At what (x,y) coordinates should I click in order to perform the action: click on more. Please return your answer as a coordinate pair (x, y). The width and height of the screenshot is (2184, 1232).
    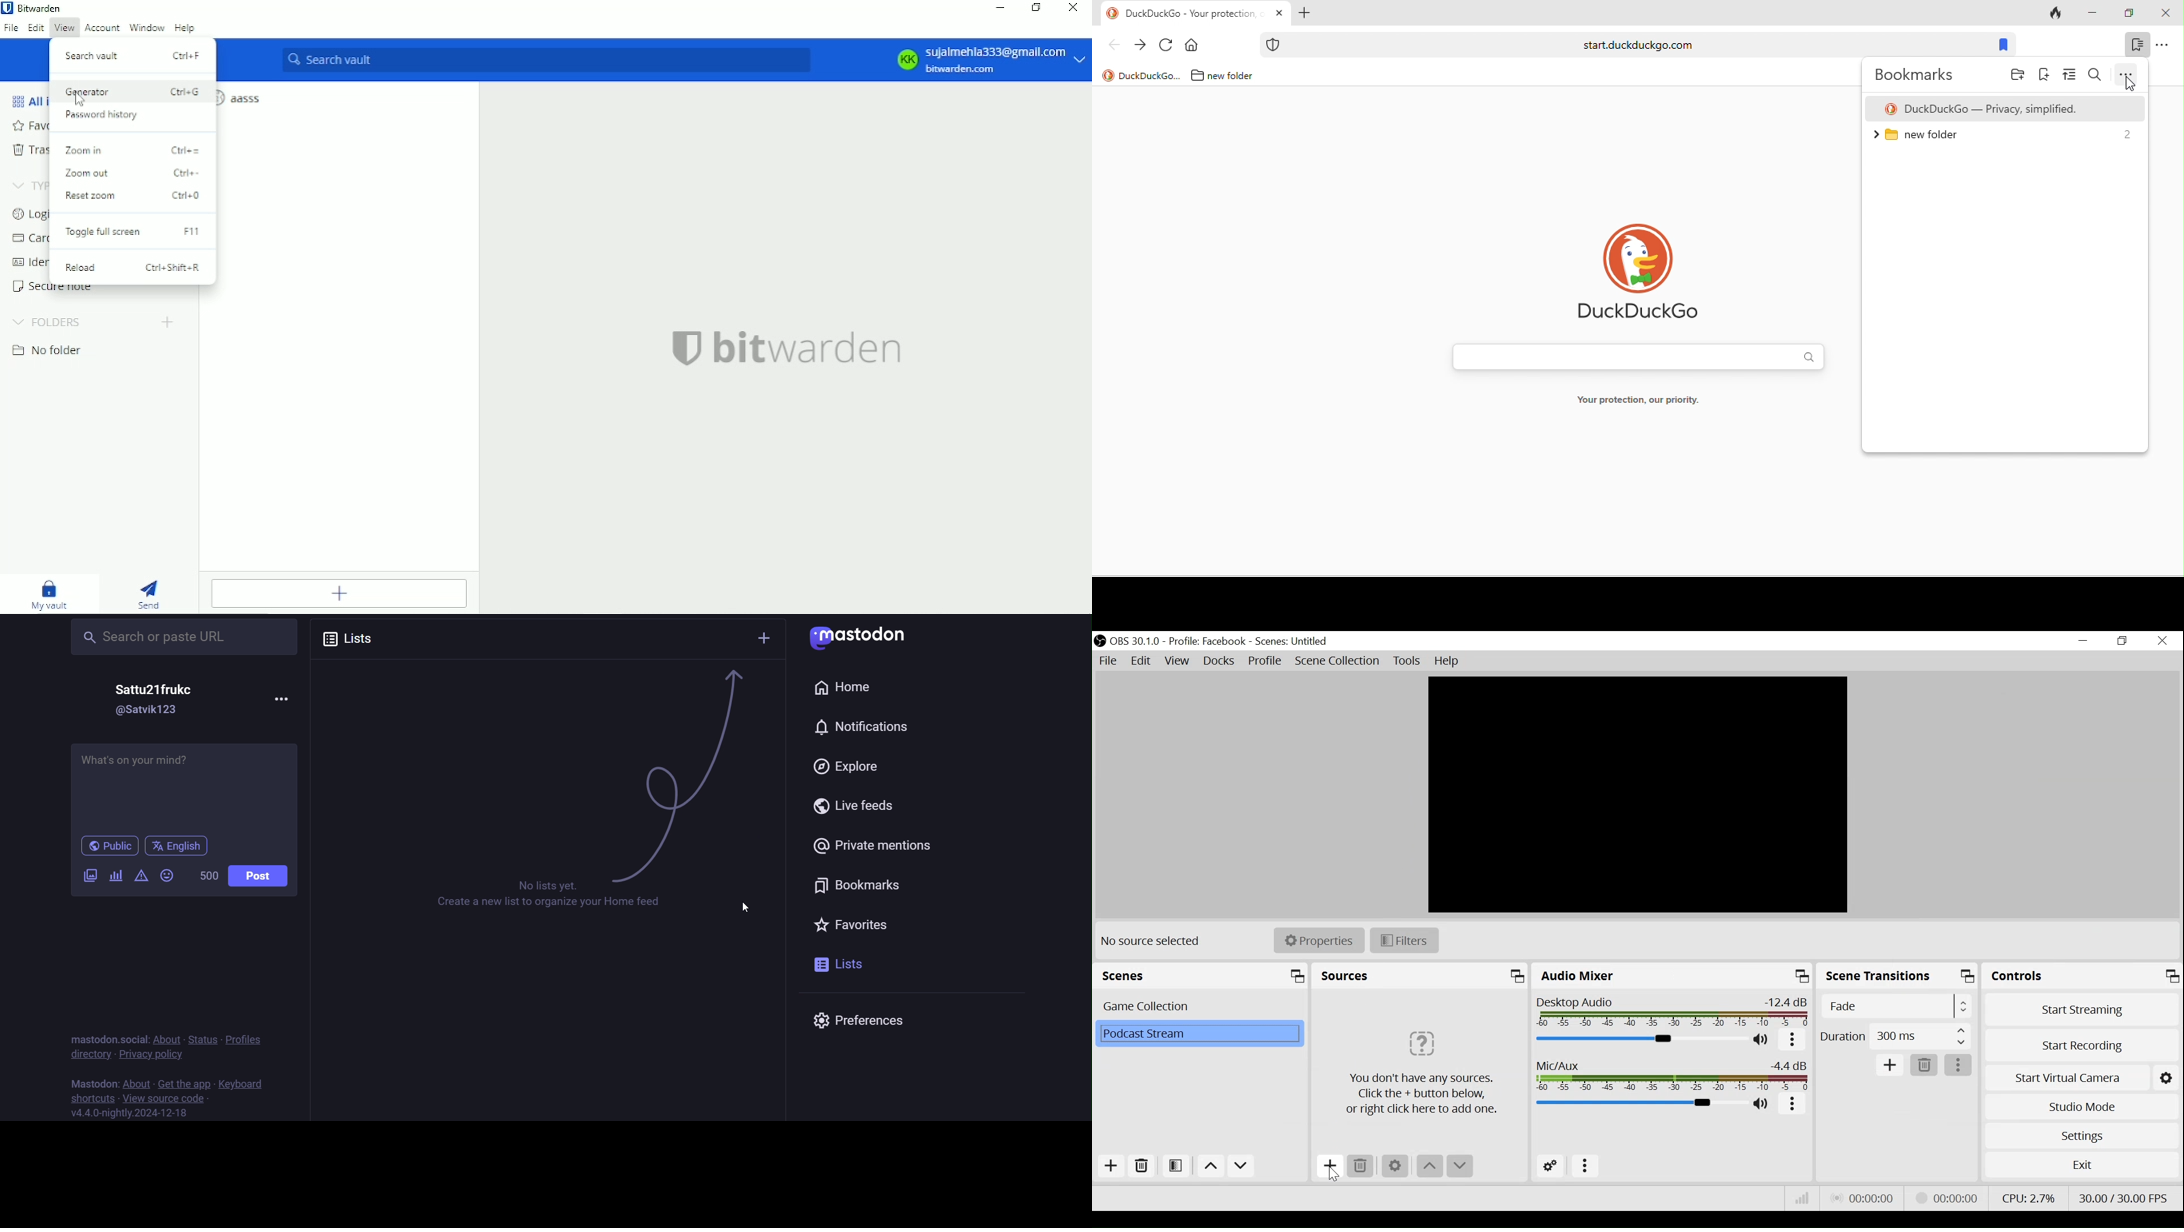
    Looking at the image, I should click on (286, 698).